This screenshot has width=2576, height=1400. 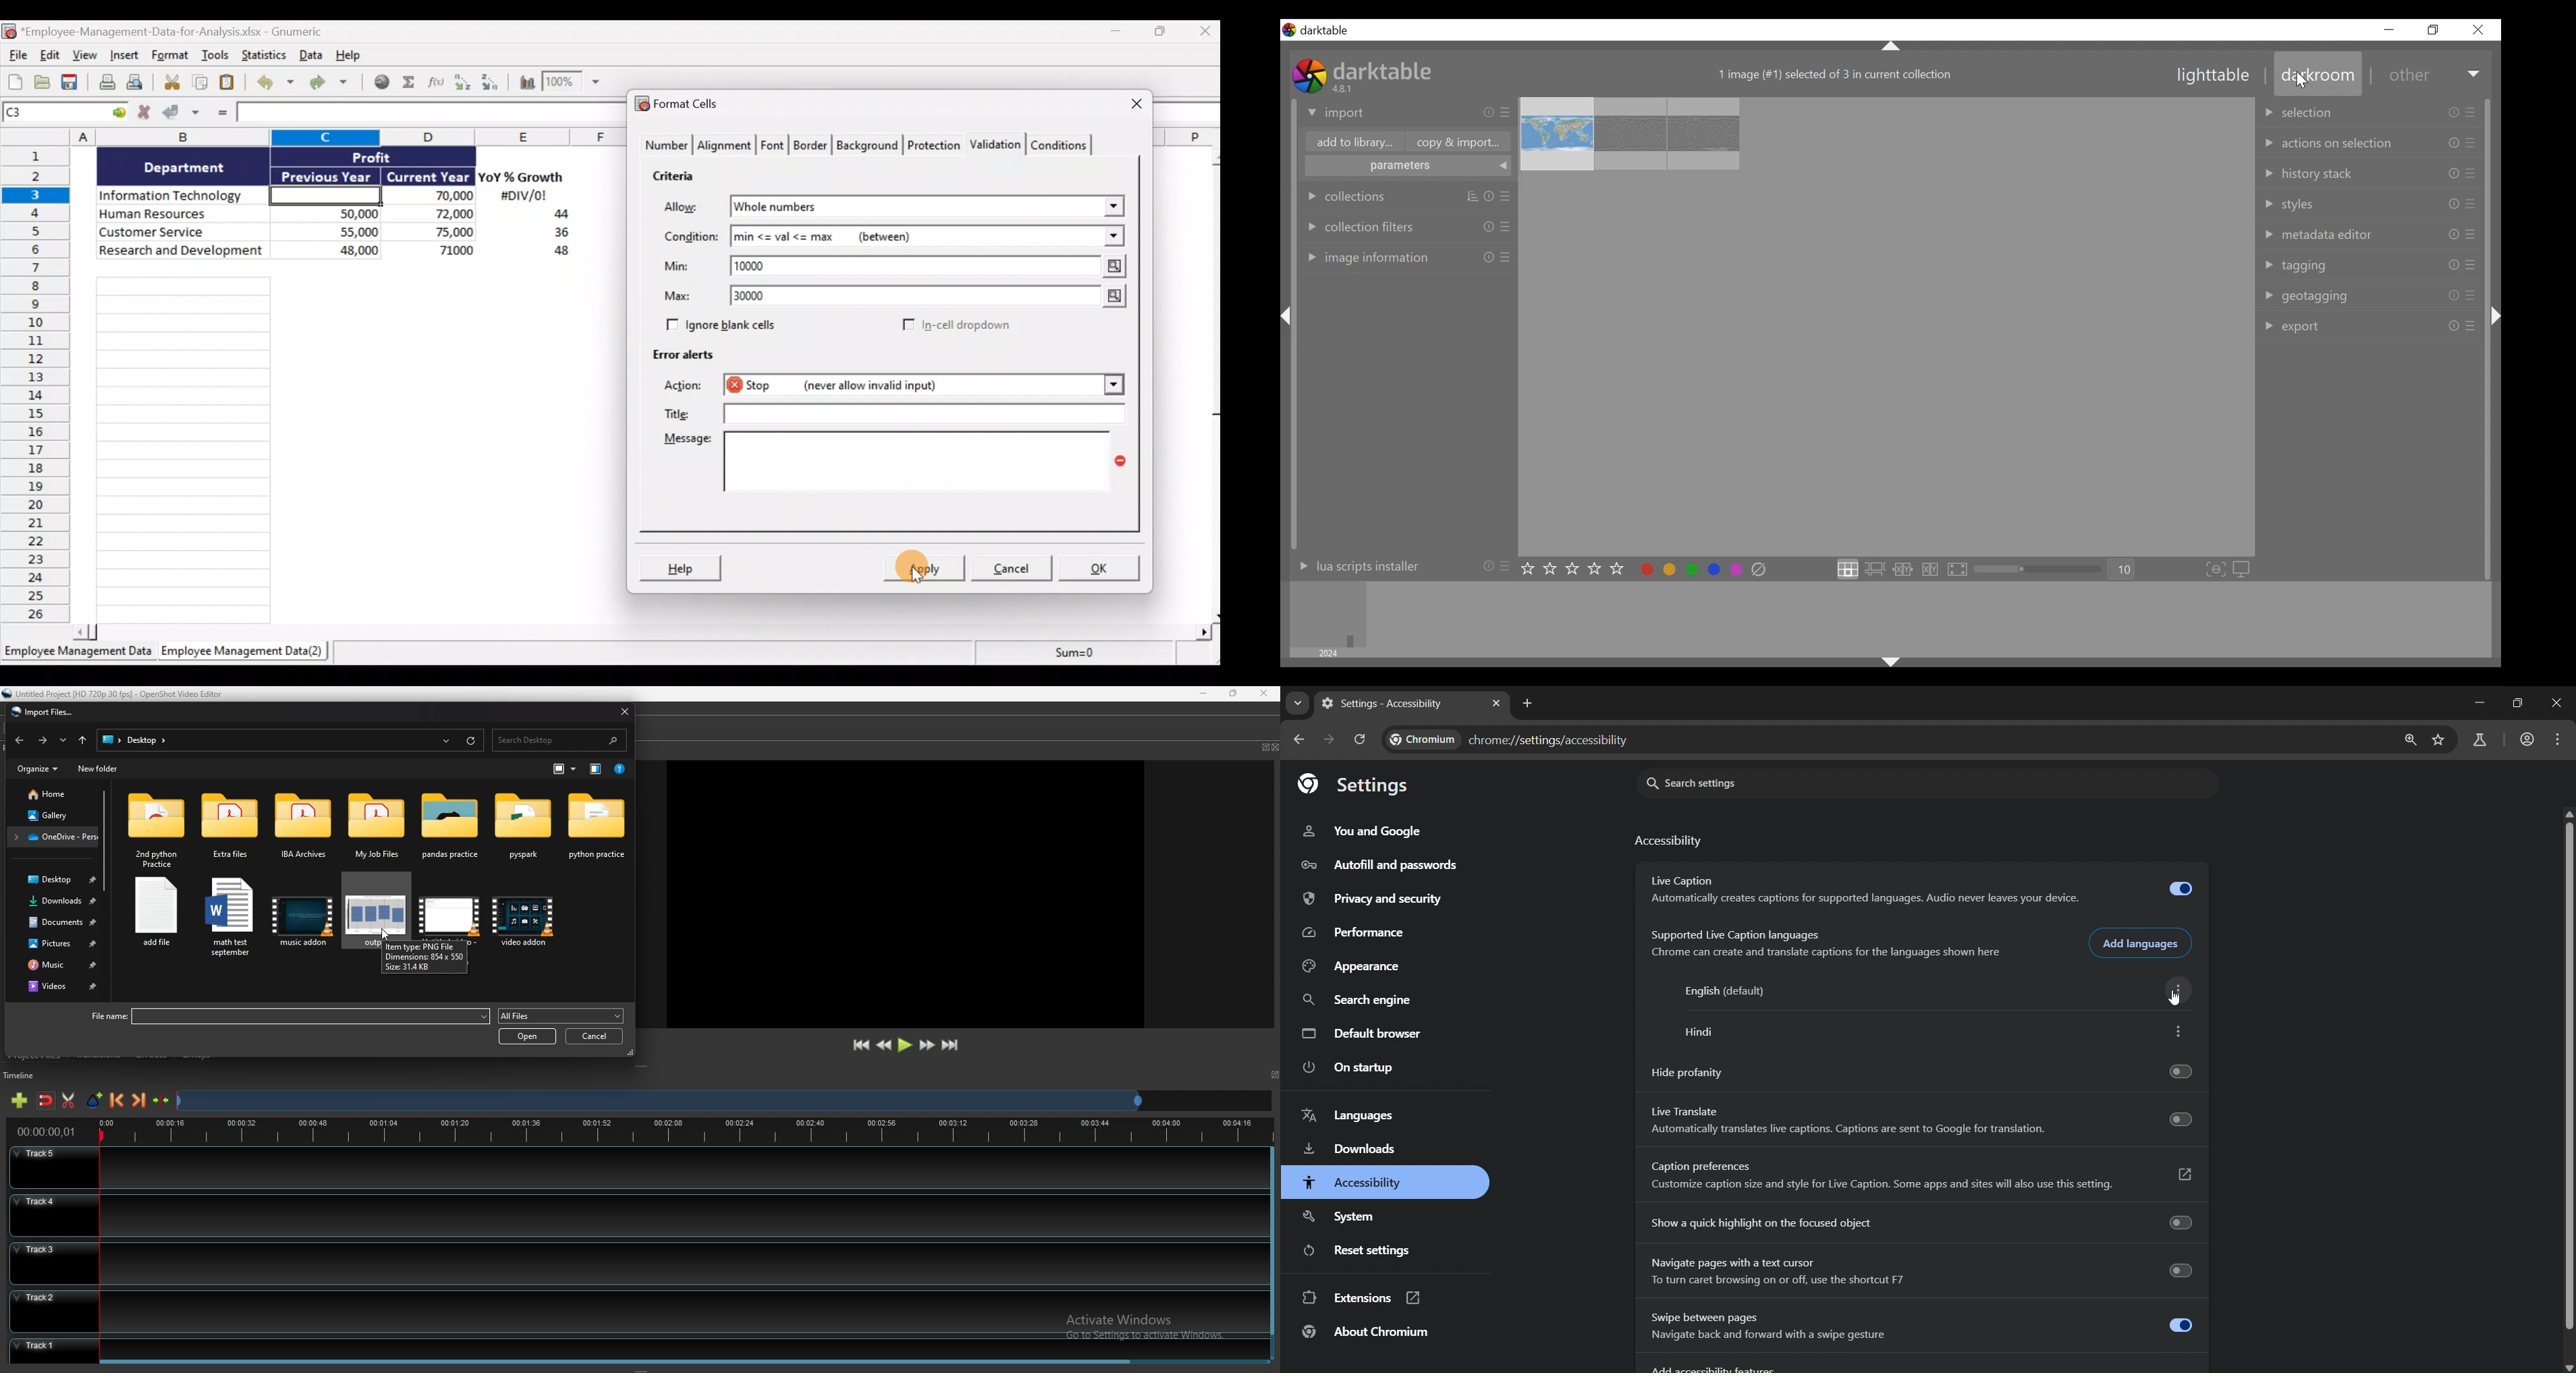 I want to click on Sum=0, so click(x=1069, y=657).